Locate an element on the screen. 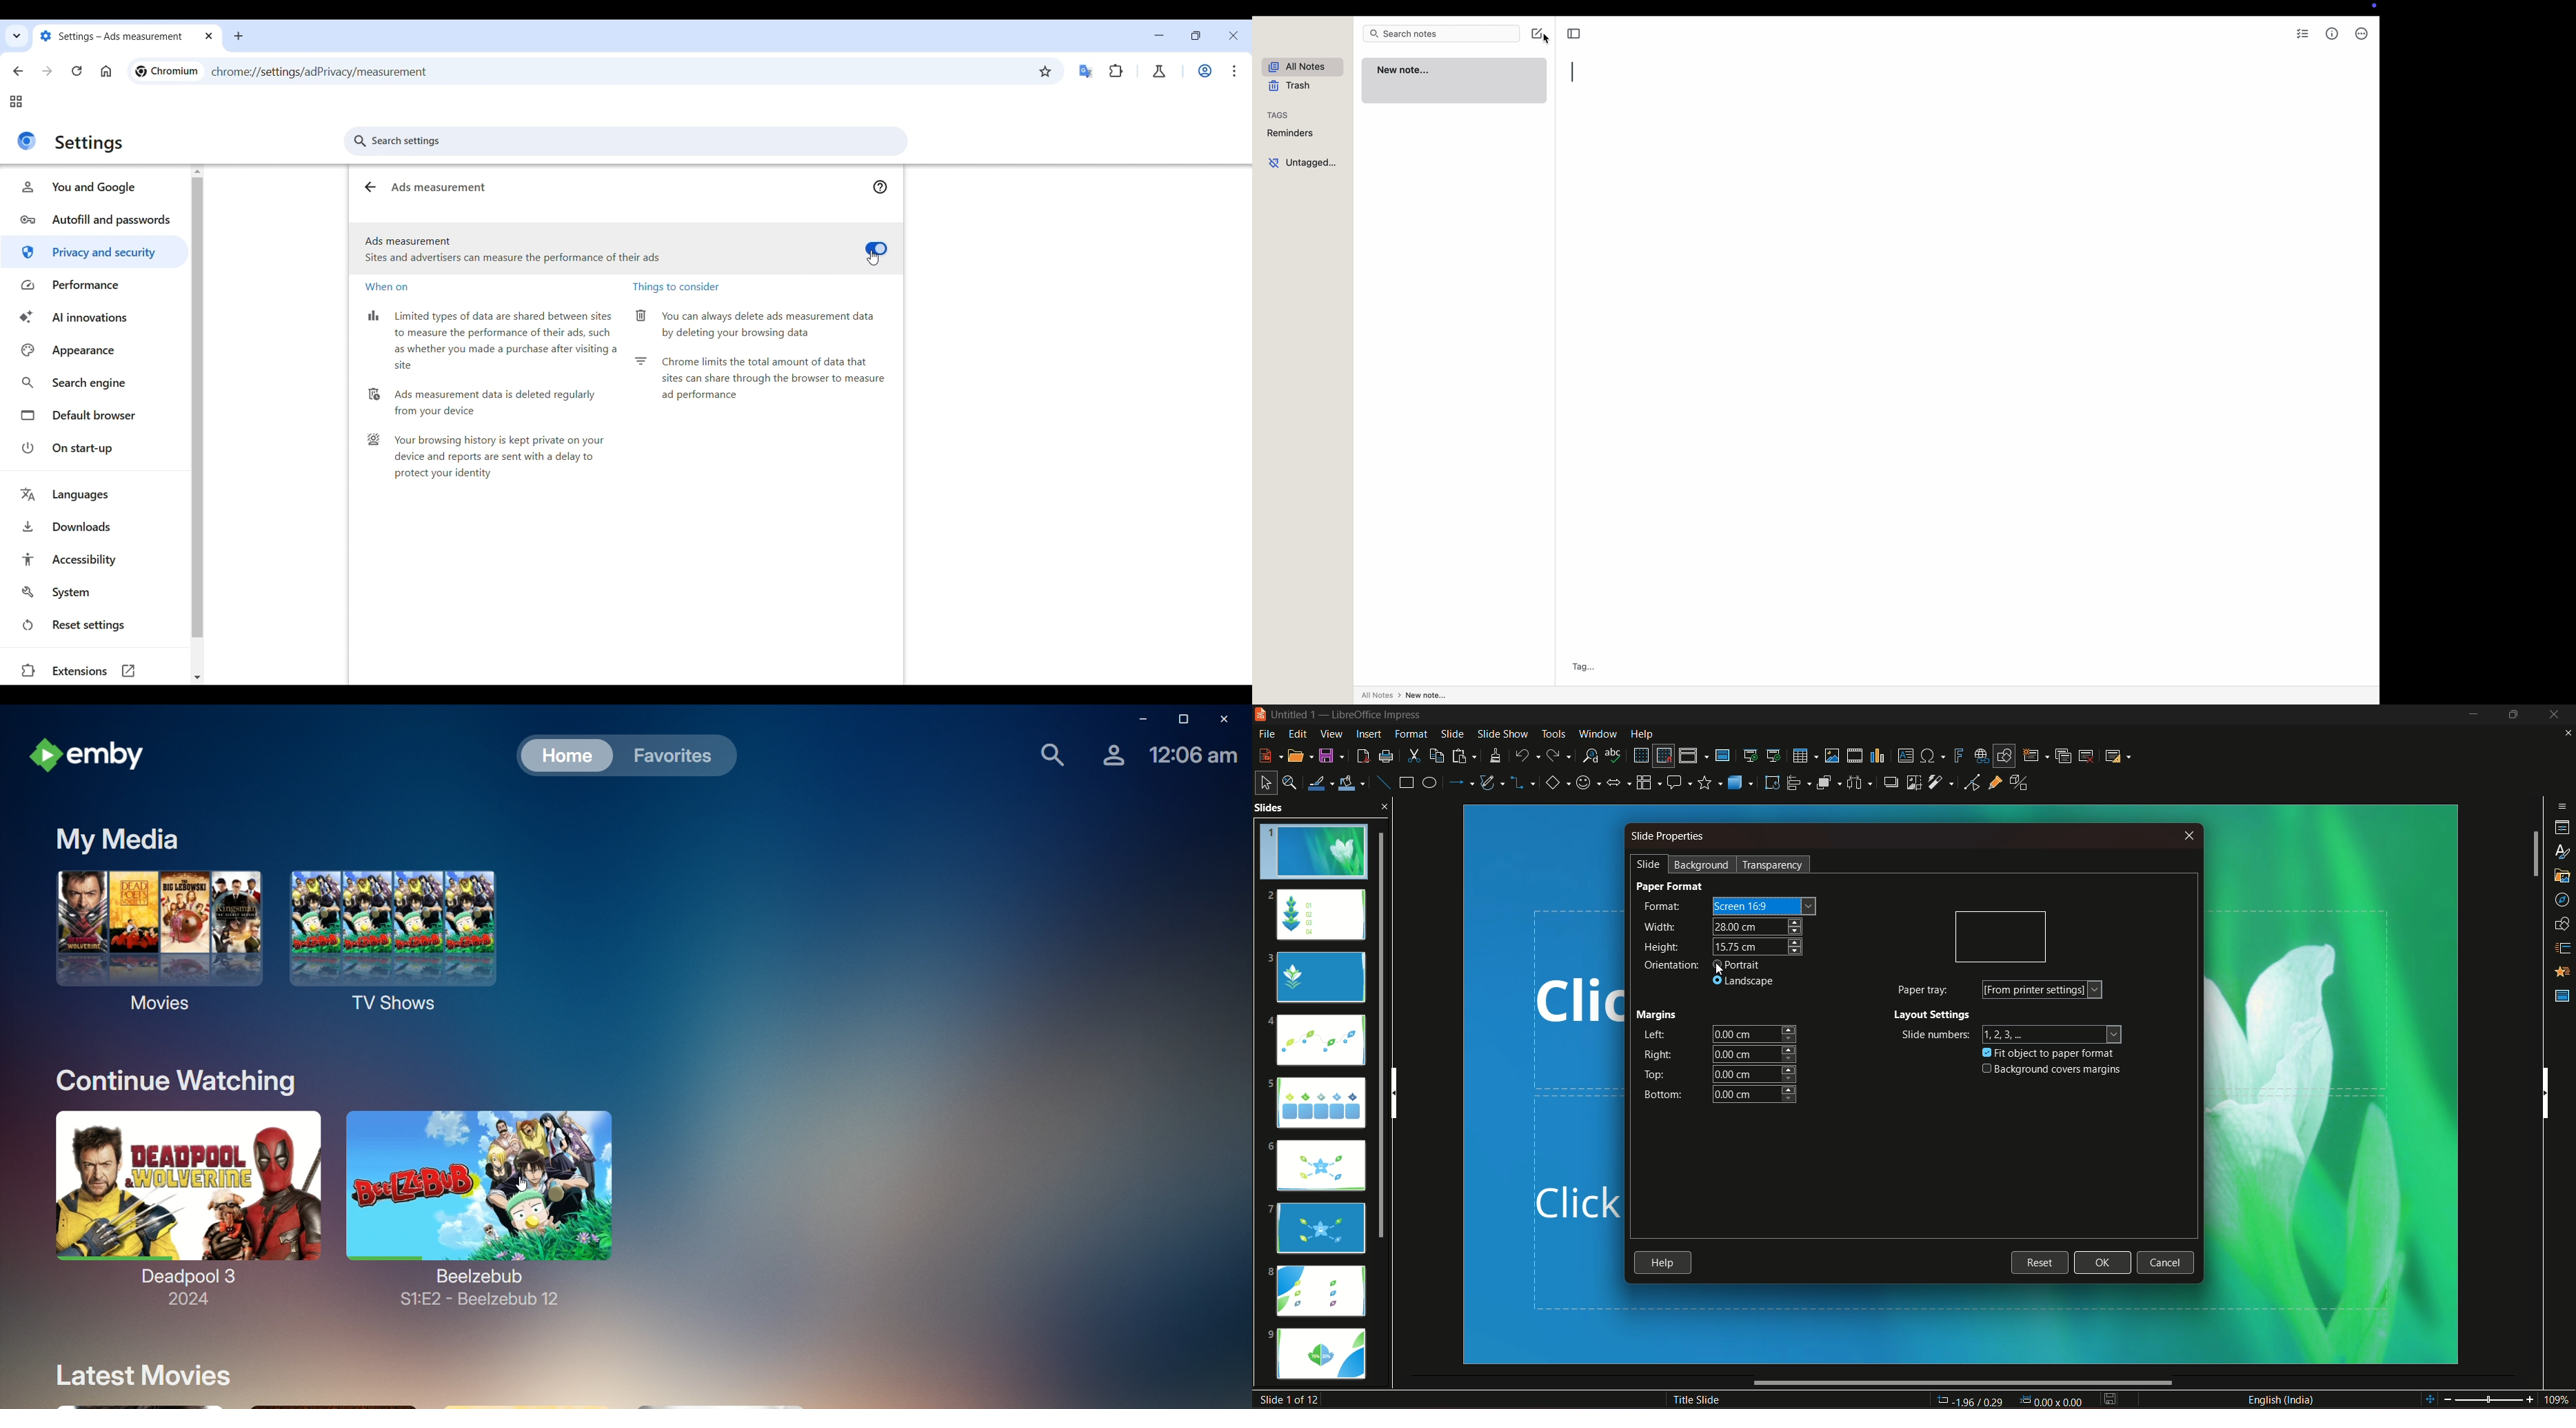 This screenshot has width=2576, height=1428. select atlest 3 objects is located at coordinates (1862, 782).